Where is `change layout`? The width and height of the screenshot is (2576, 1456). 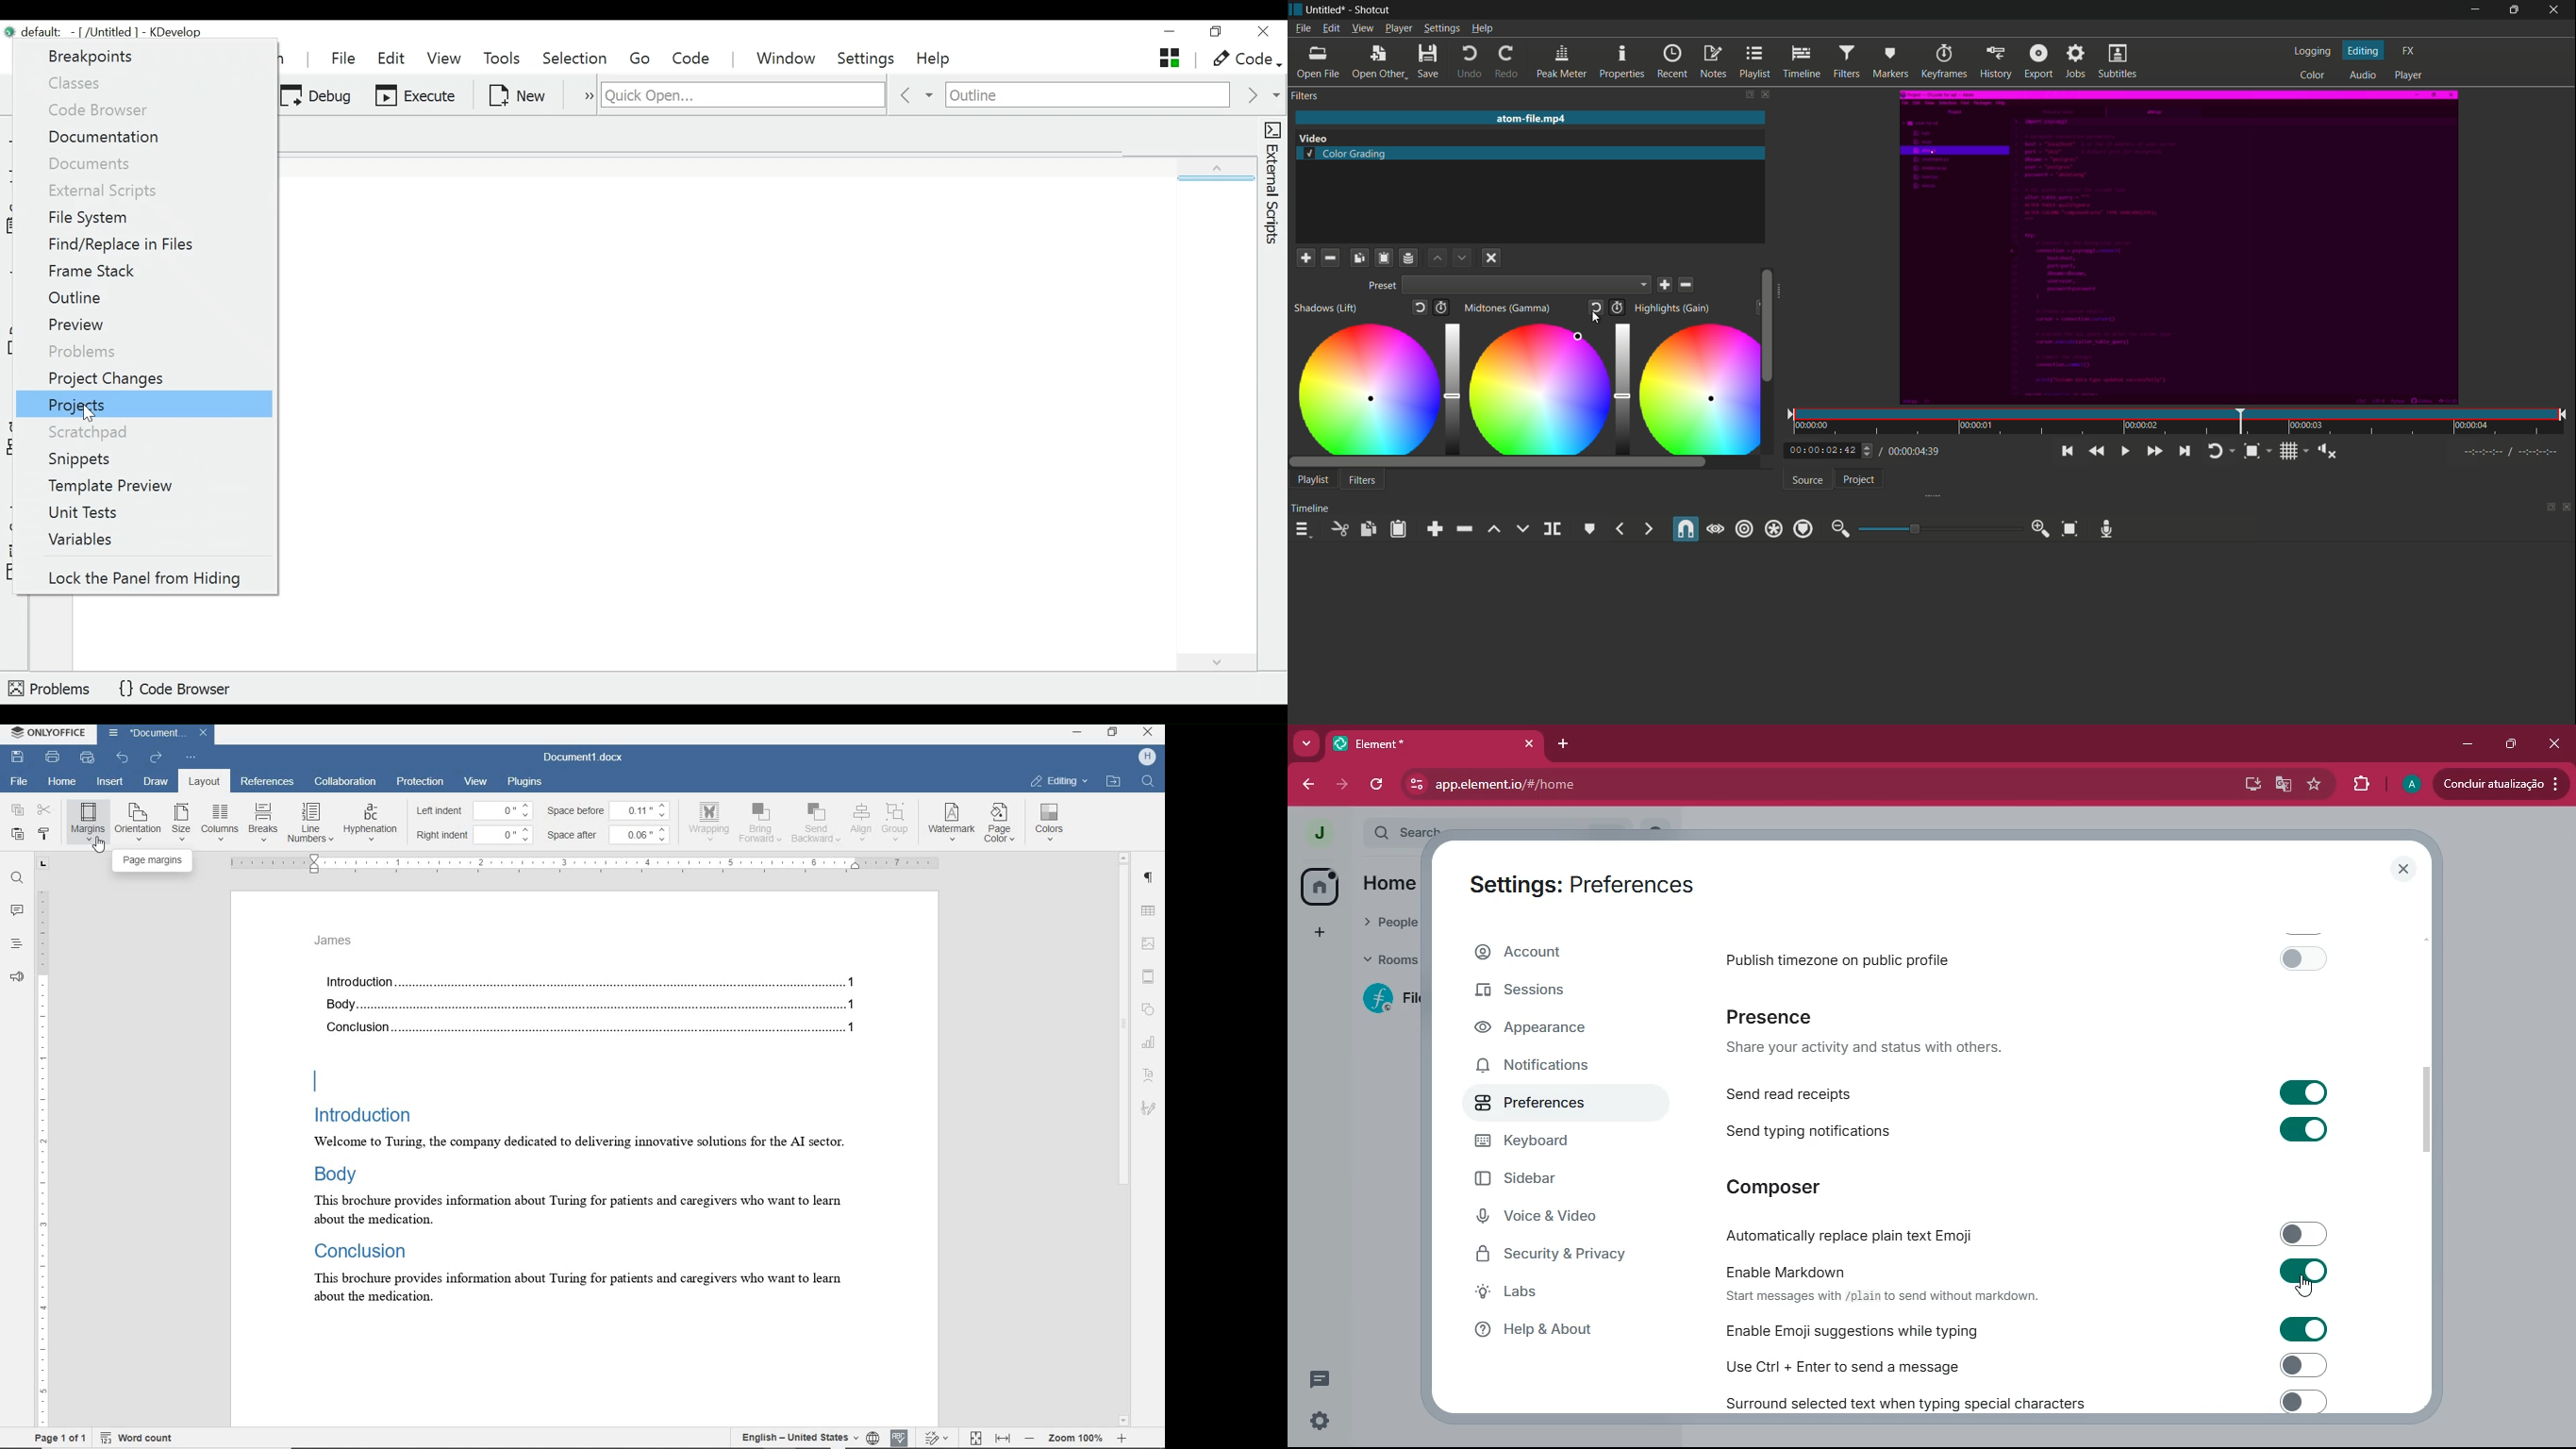 change layout is located at coordinates (2547, 508).